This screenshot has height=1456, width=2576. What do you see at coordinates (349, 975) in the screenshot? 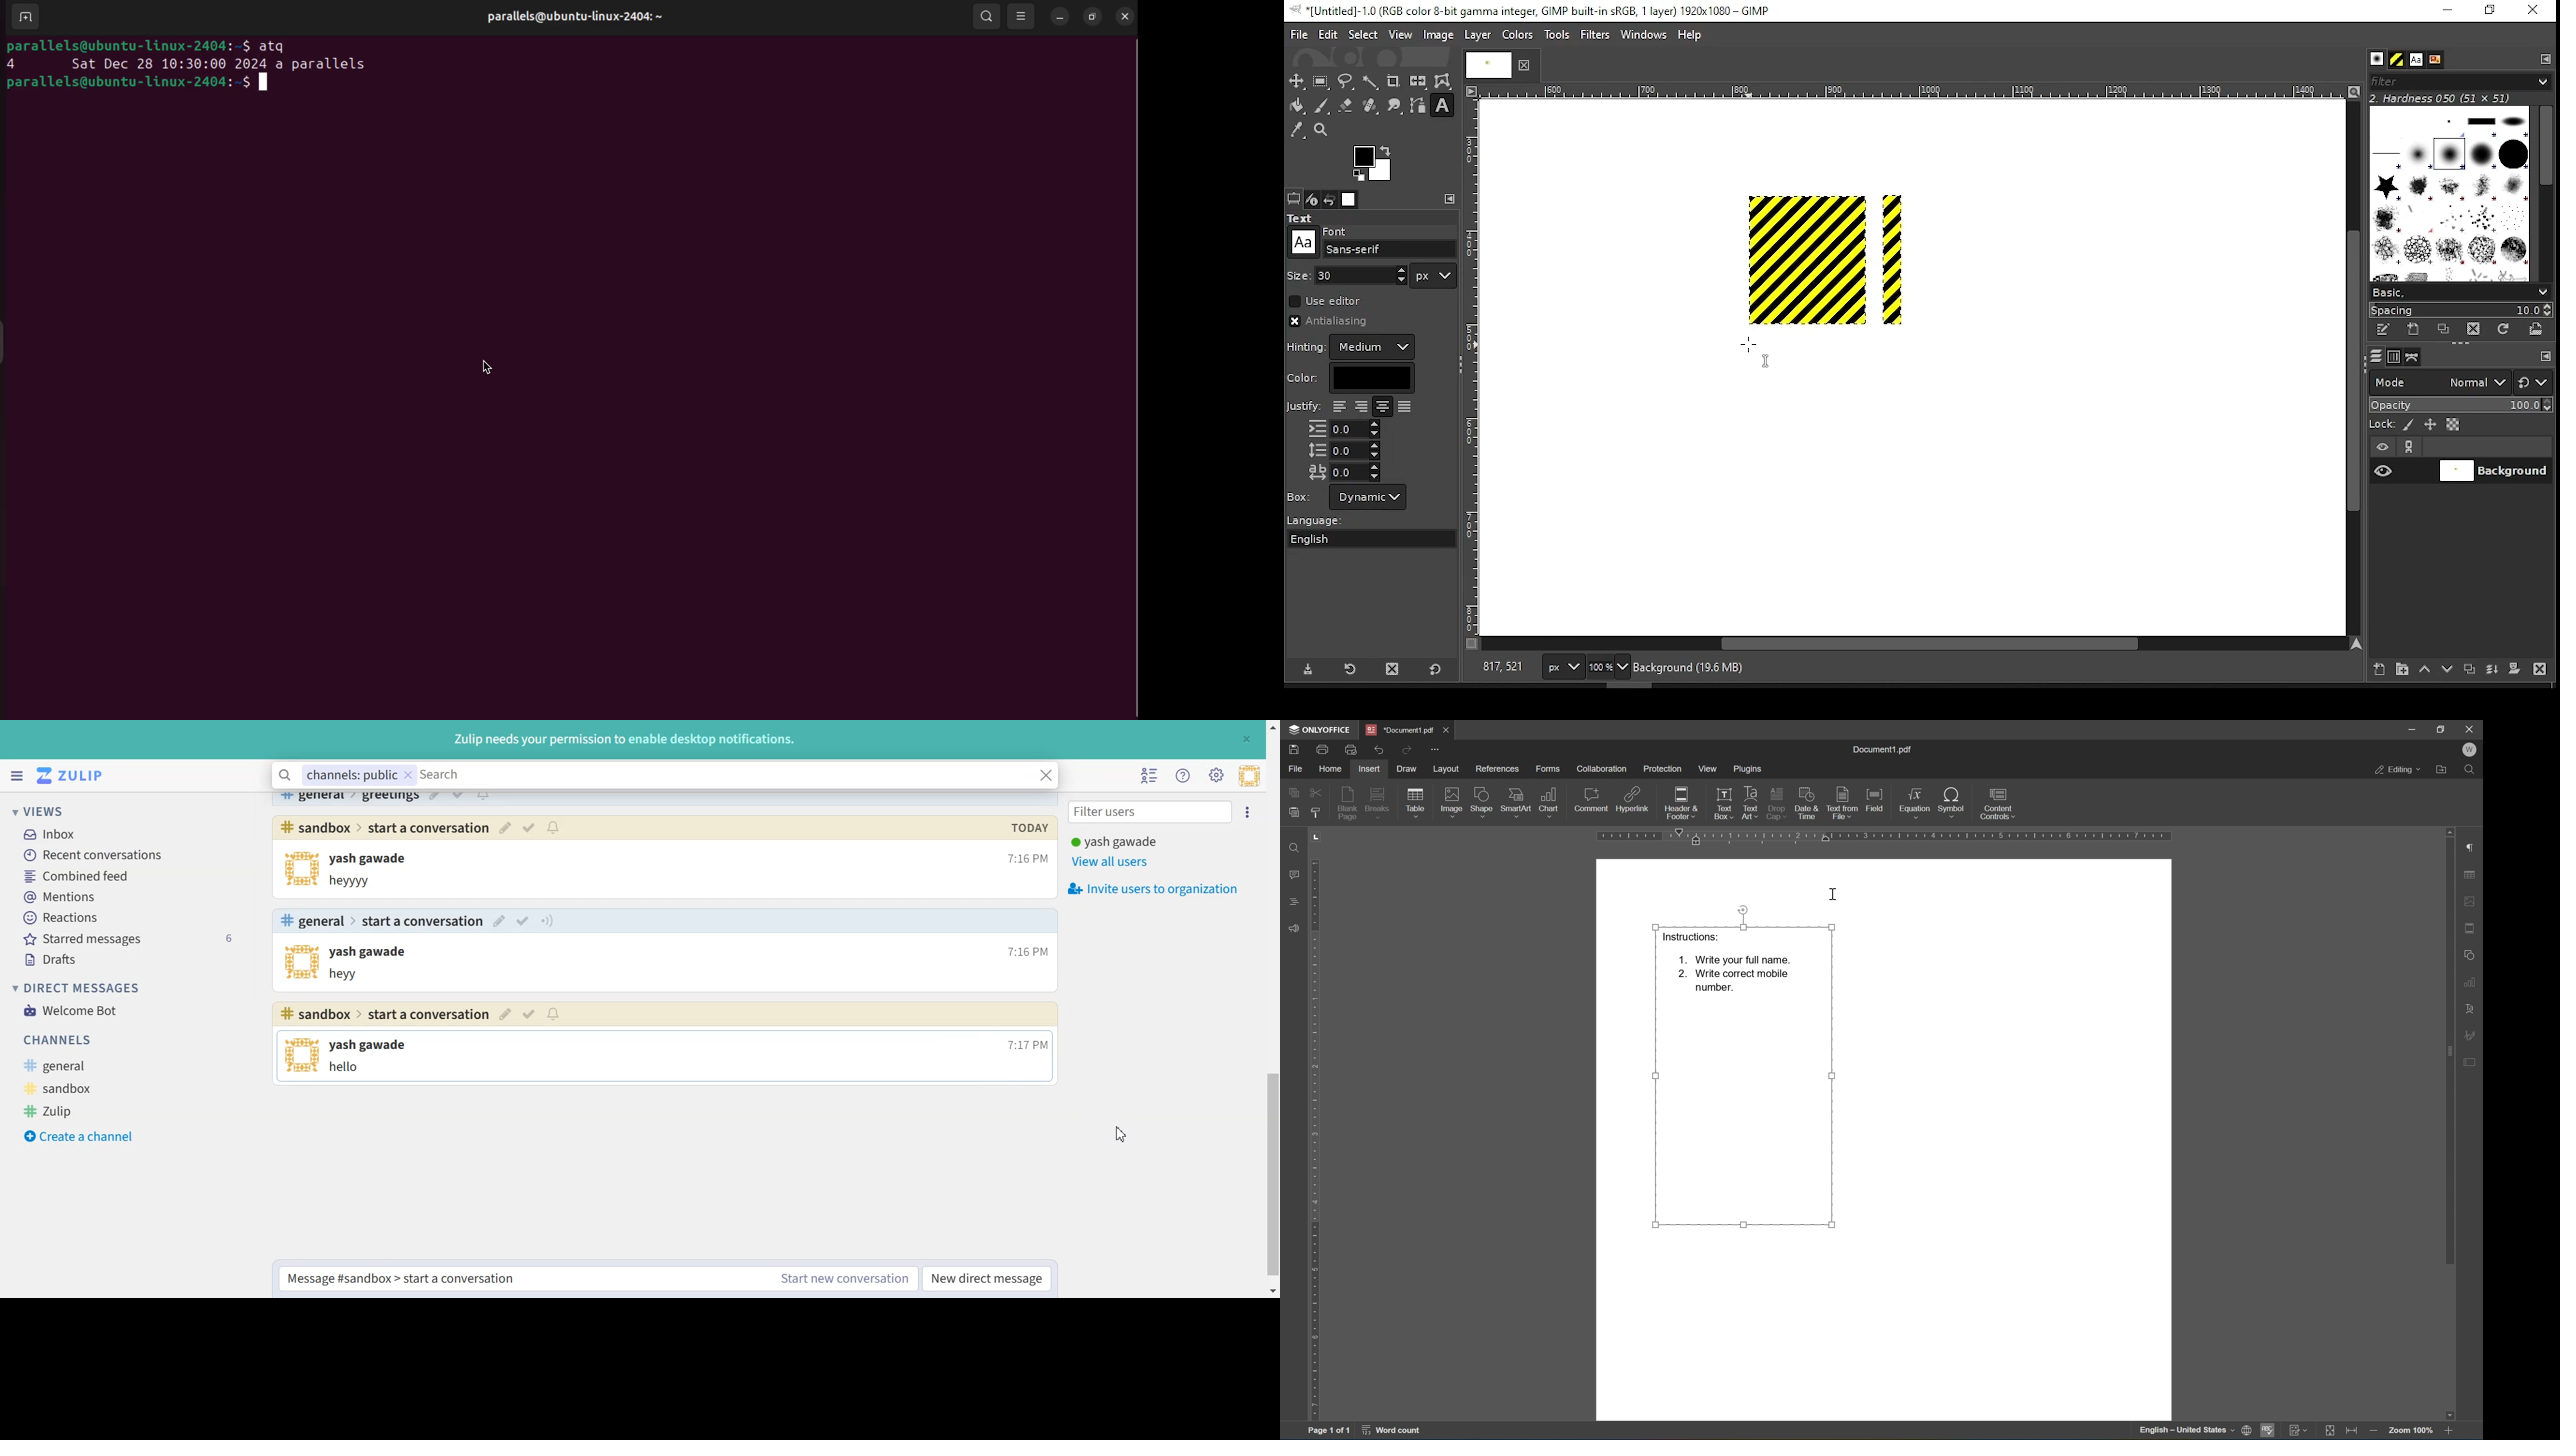
I see `heyy` at bounding box center [349, 975].